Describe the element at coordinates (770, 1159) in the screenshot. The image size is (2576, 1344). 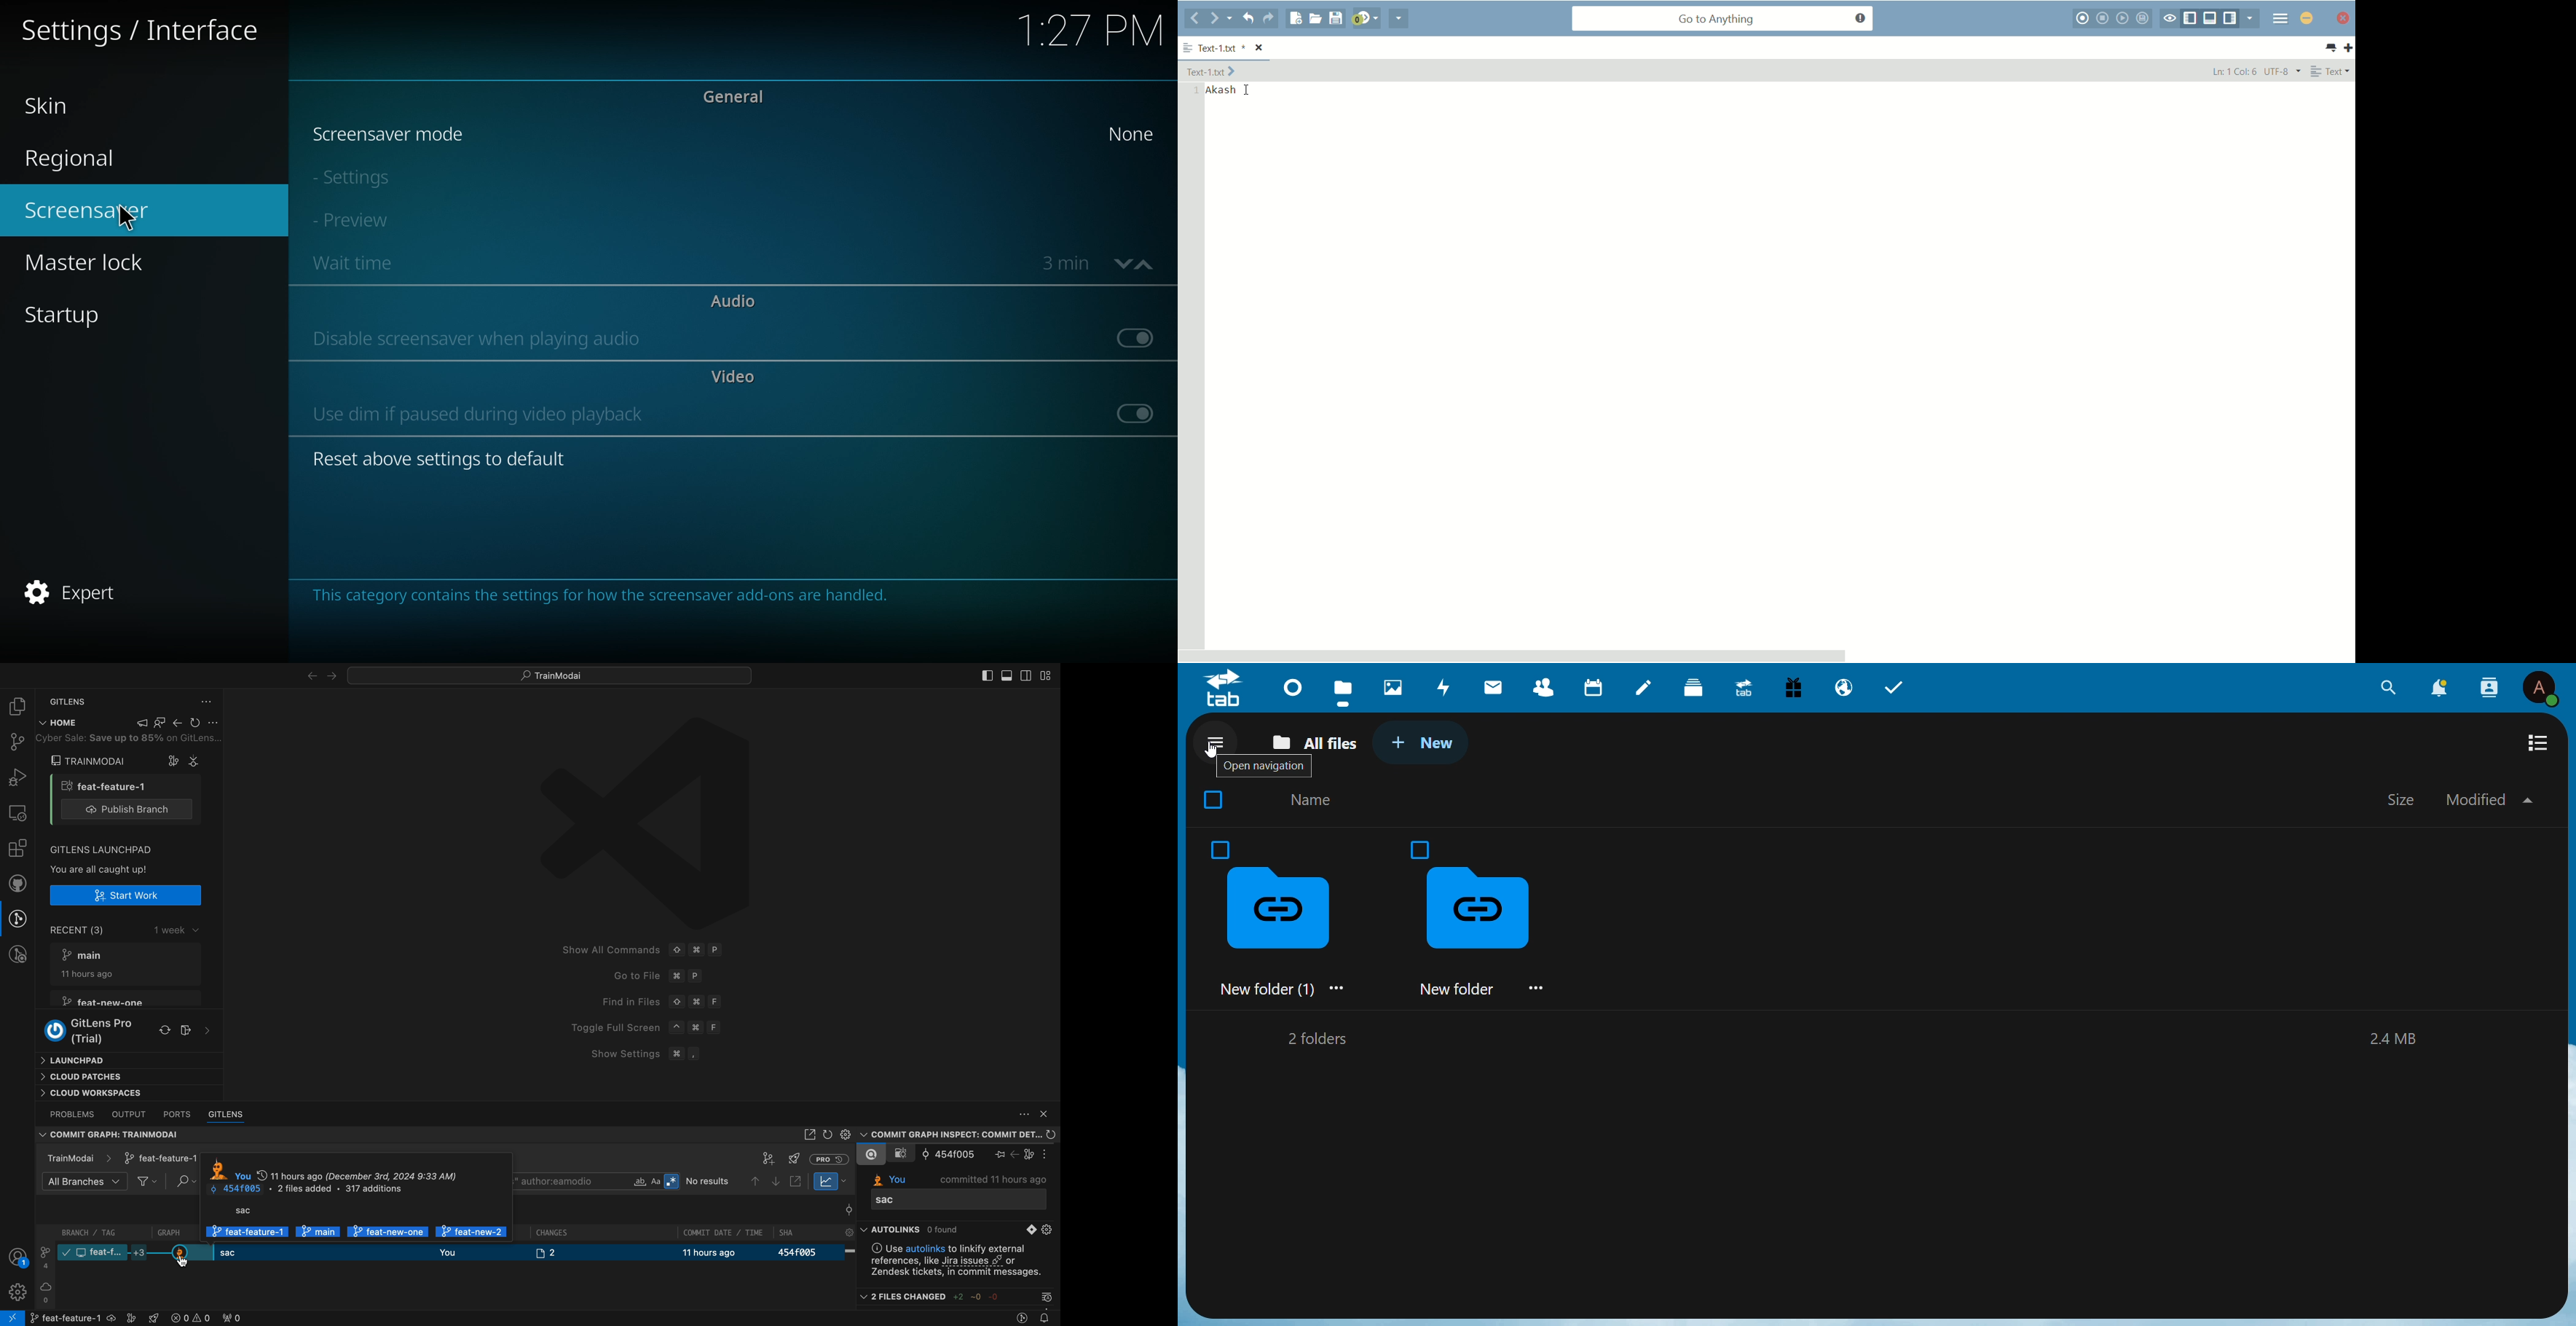
I see `git panel` at that location.